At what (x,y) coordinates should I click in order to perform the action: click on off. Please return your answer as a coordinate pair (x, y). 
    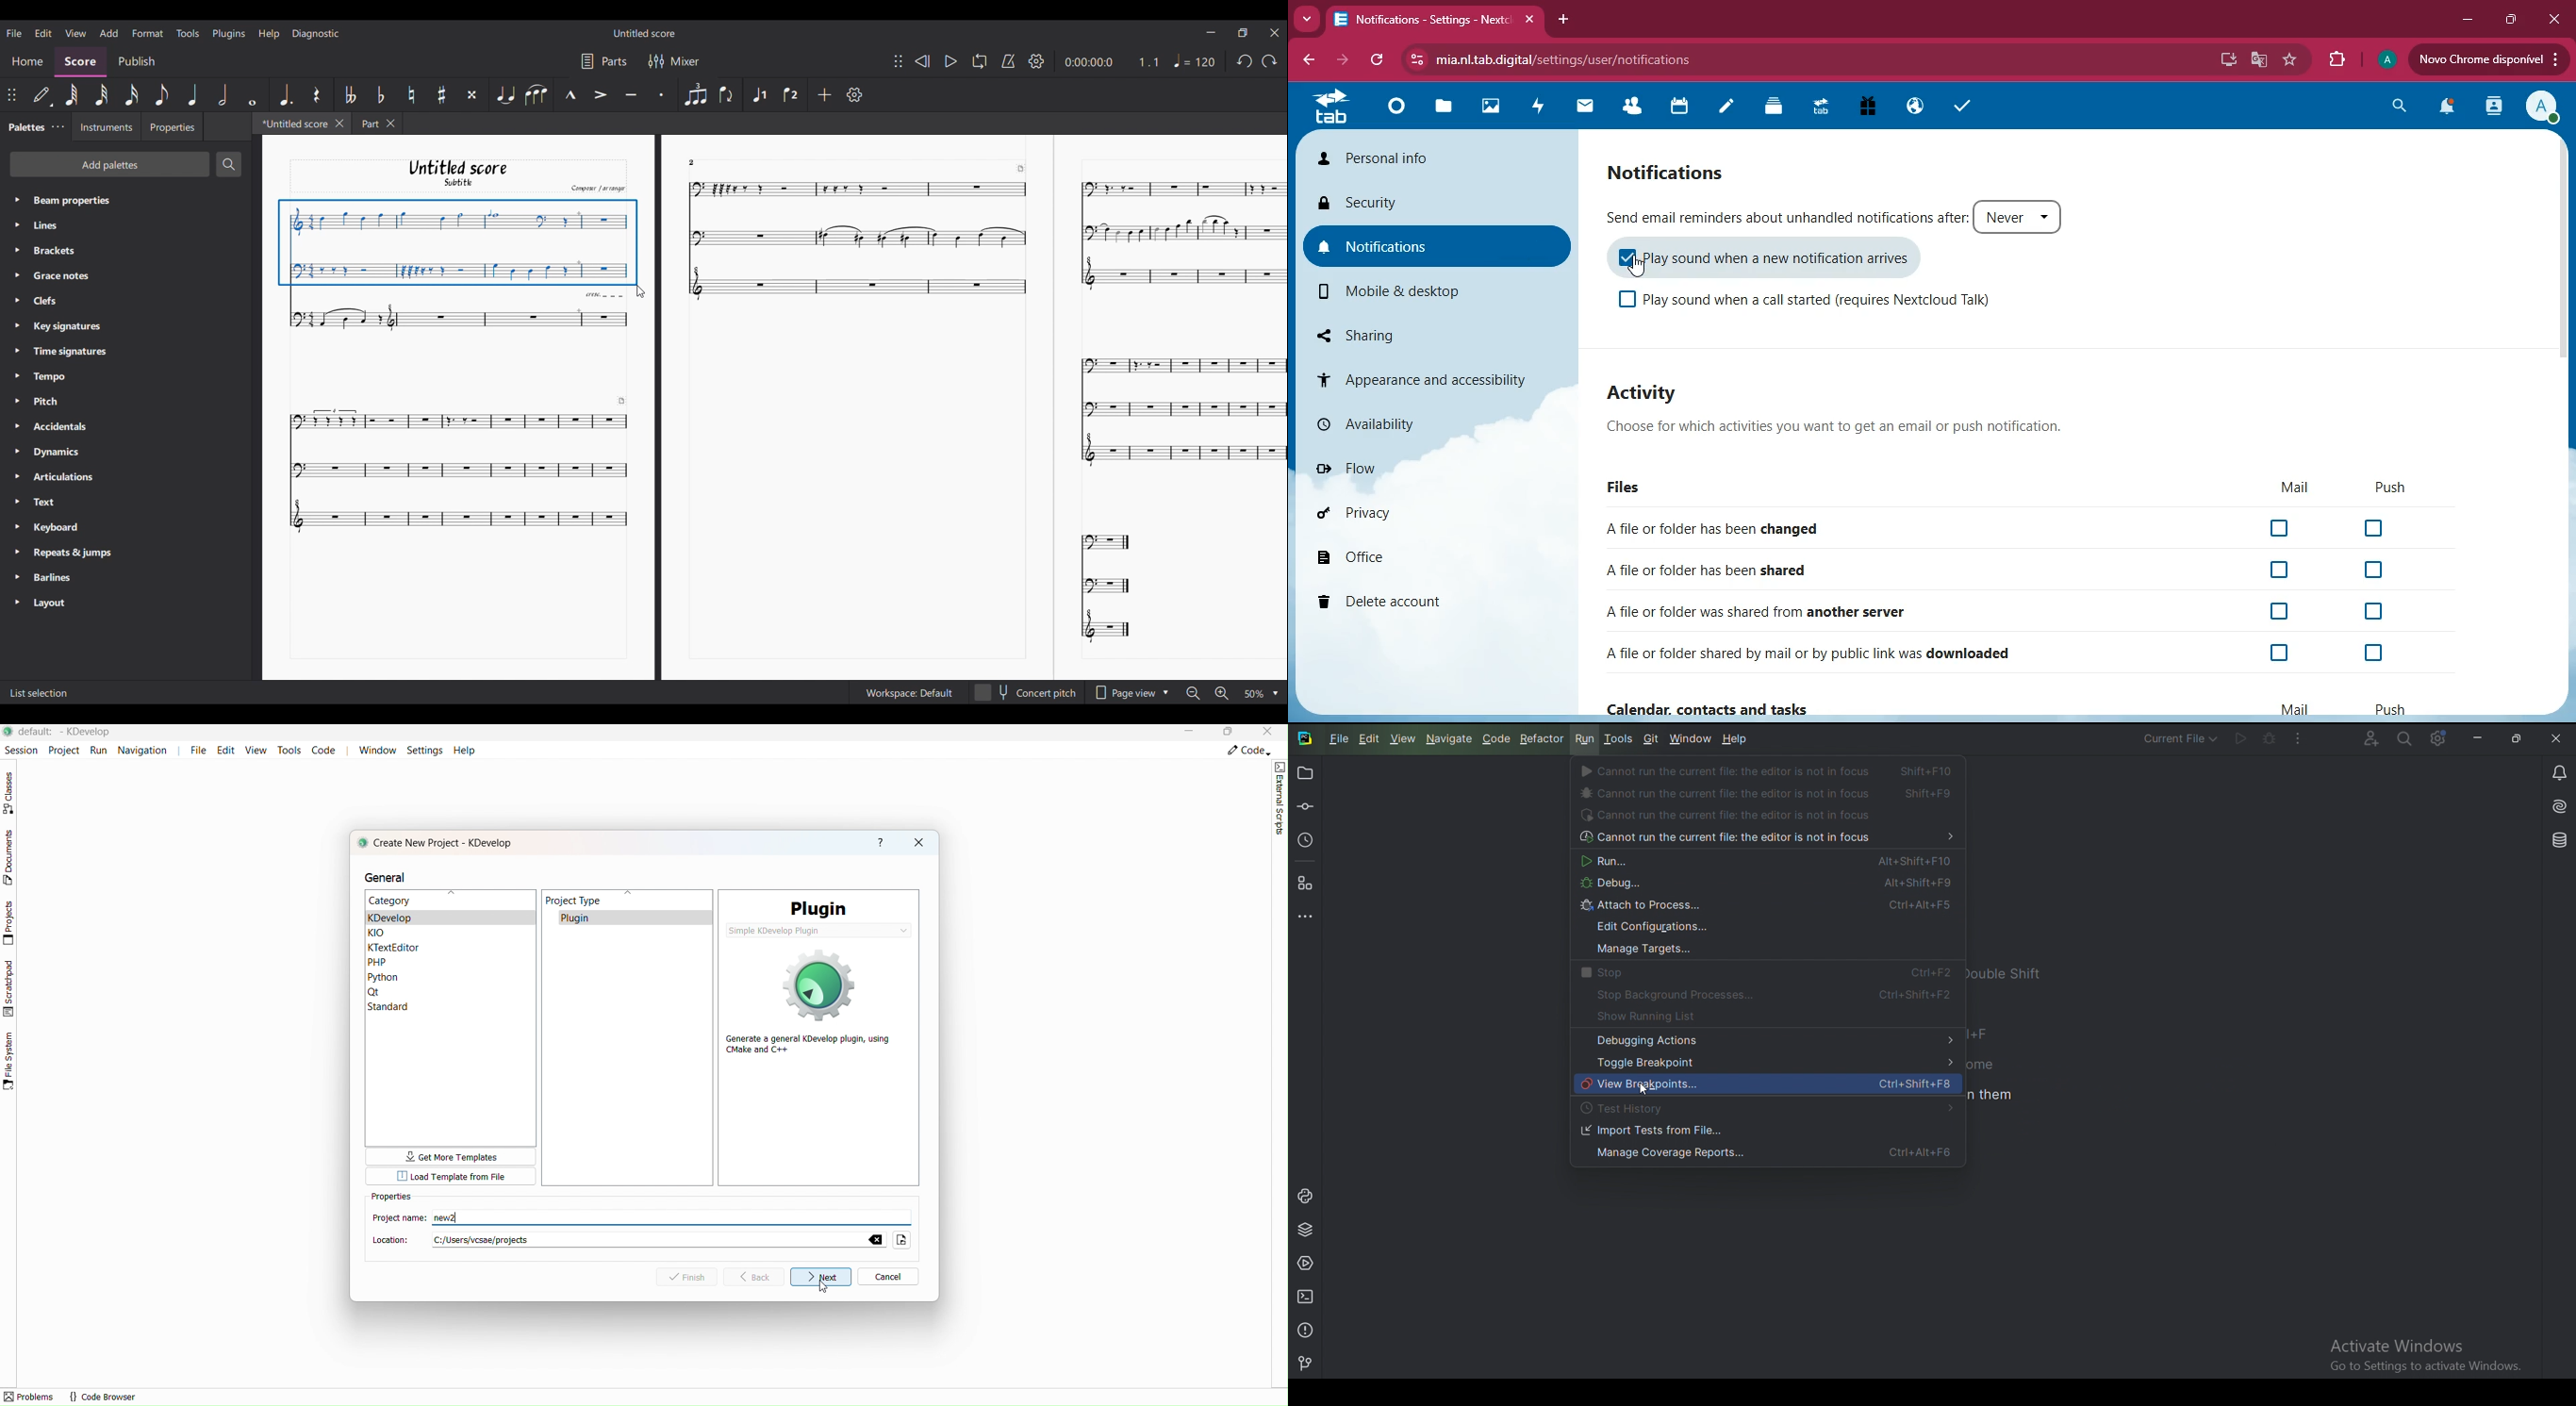
    Looking at the image, I should click on (2282, 612).